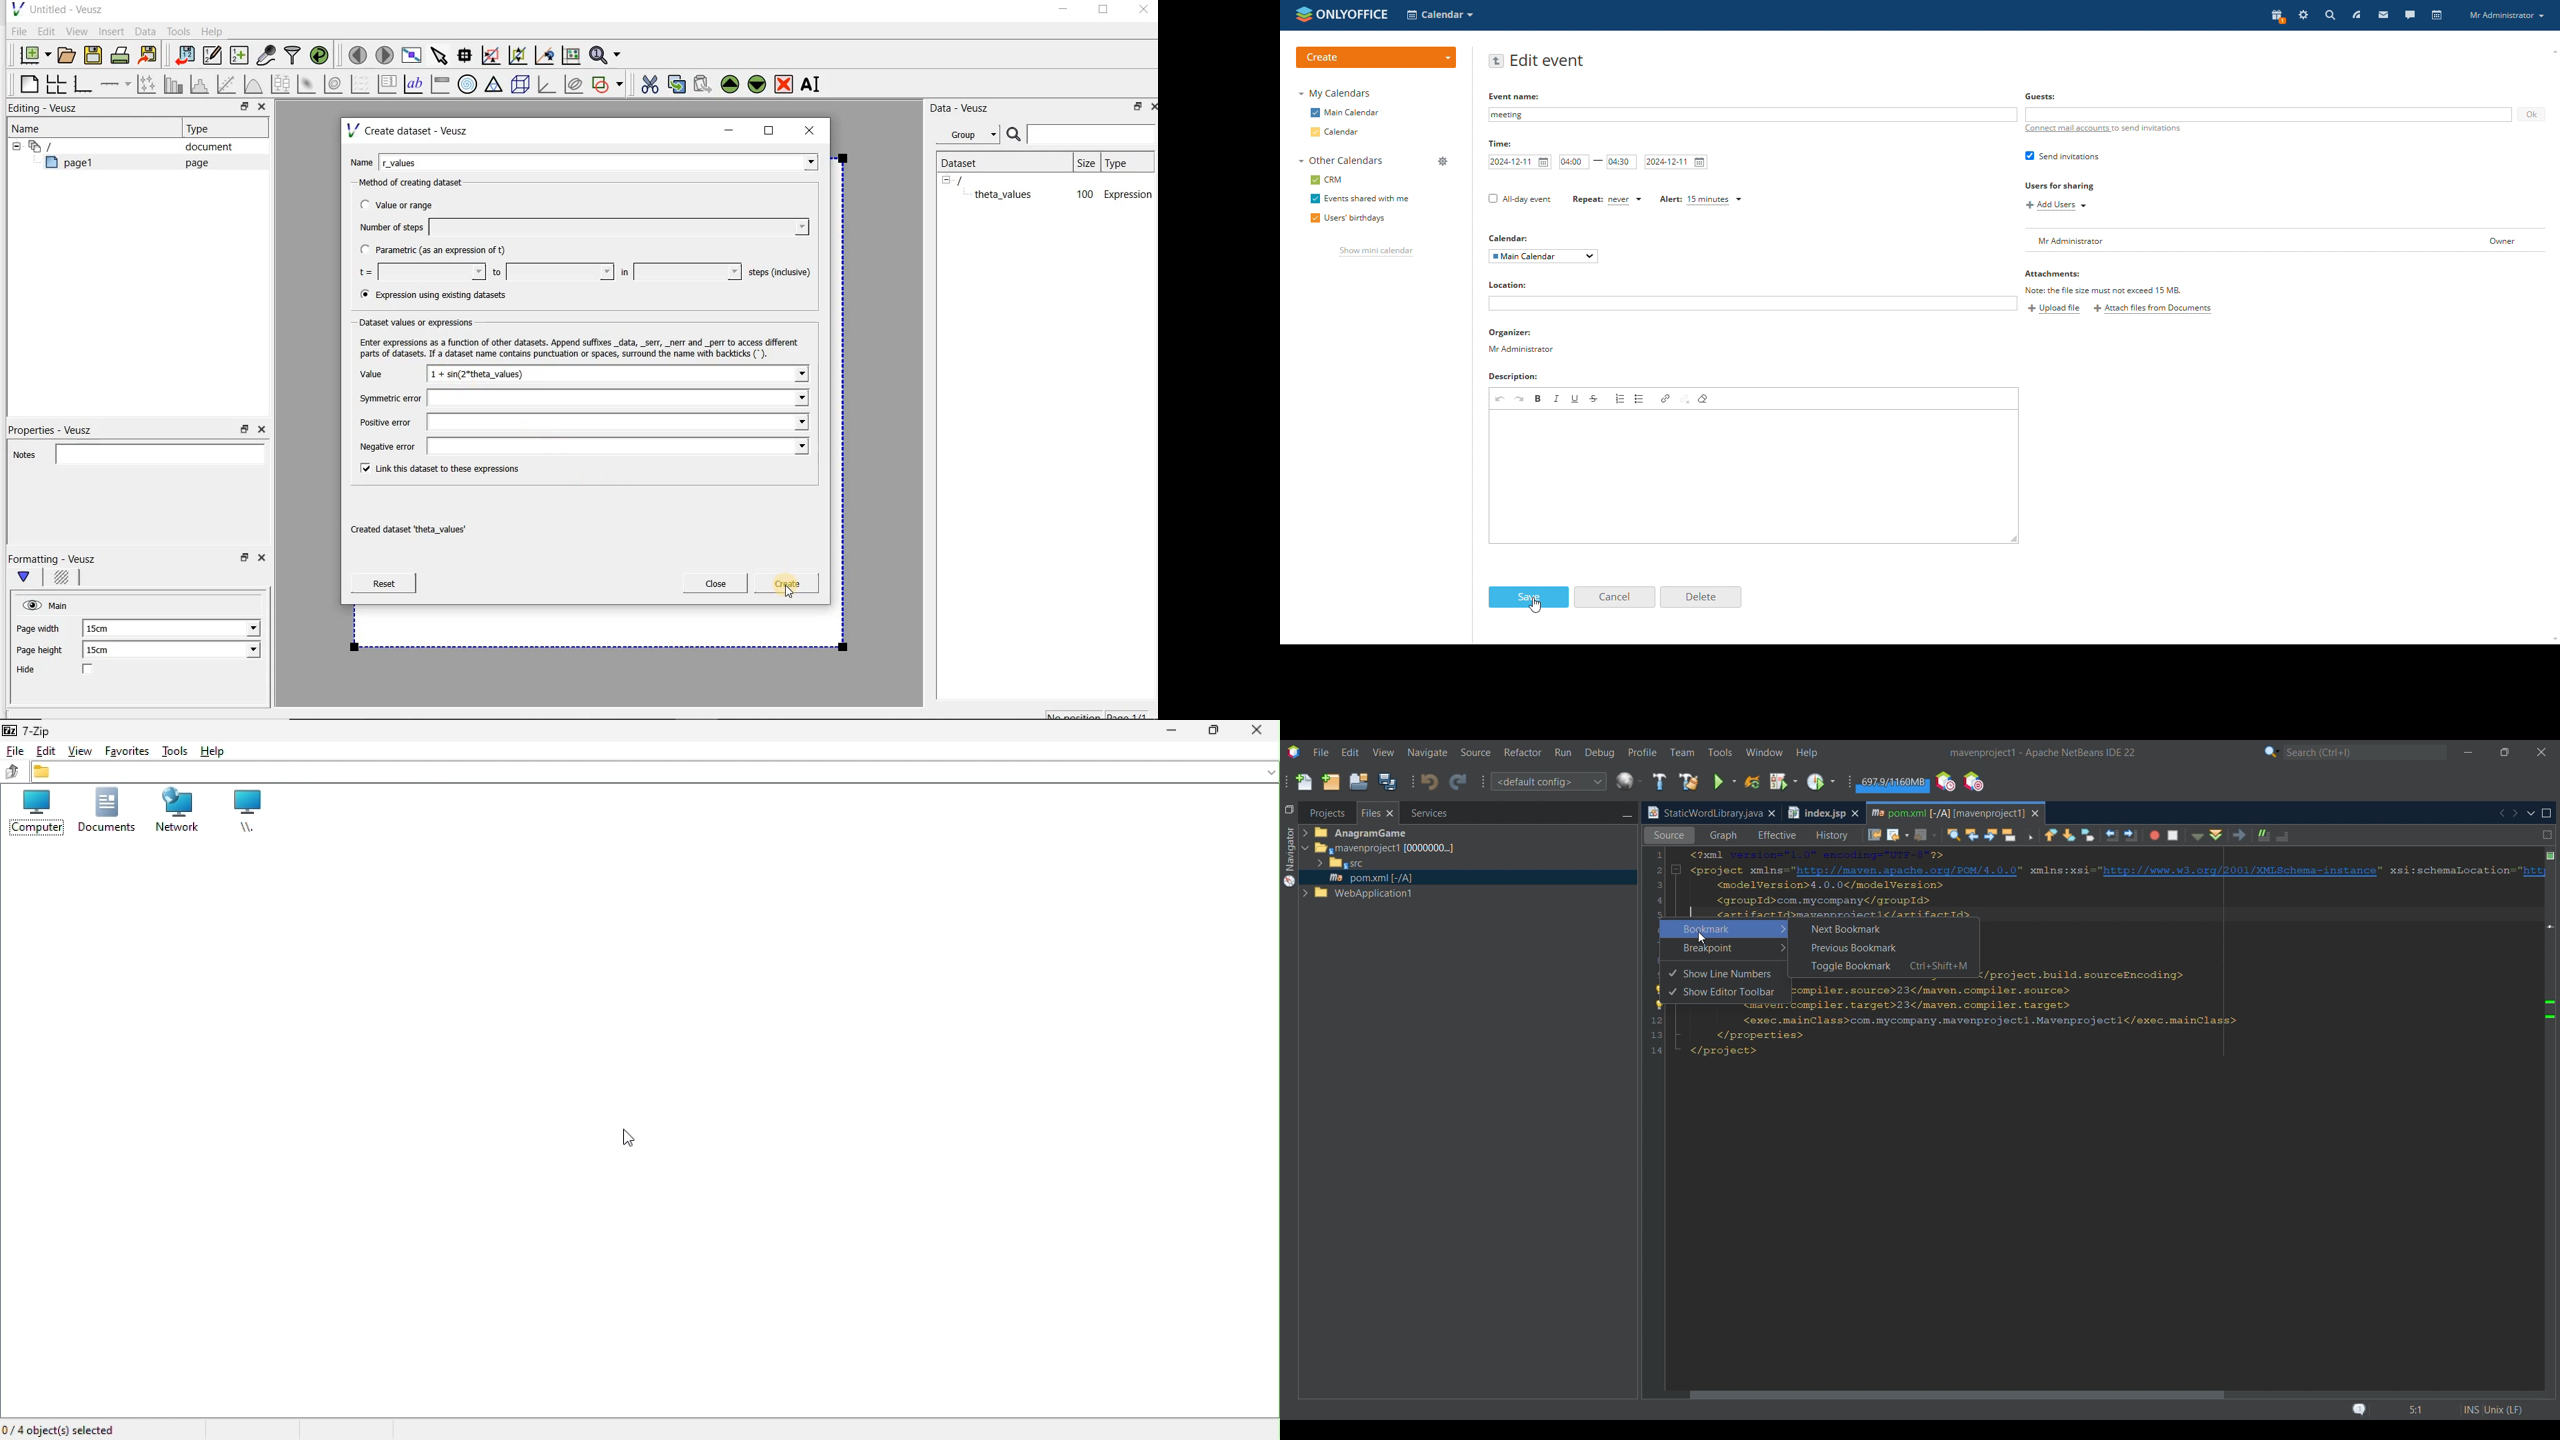 This screenshot has height=1456, width=2576. Describe the element at coordinates (548, 86) in the screenshot. I see `3d graph` at that location.